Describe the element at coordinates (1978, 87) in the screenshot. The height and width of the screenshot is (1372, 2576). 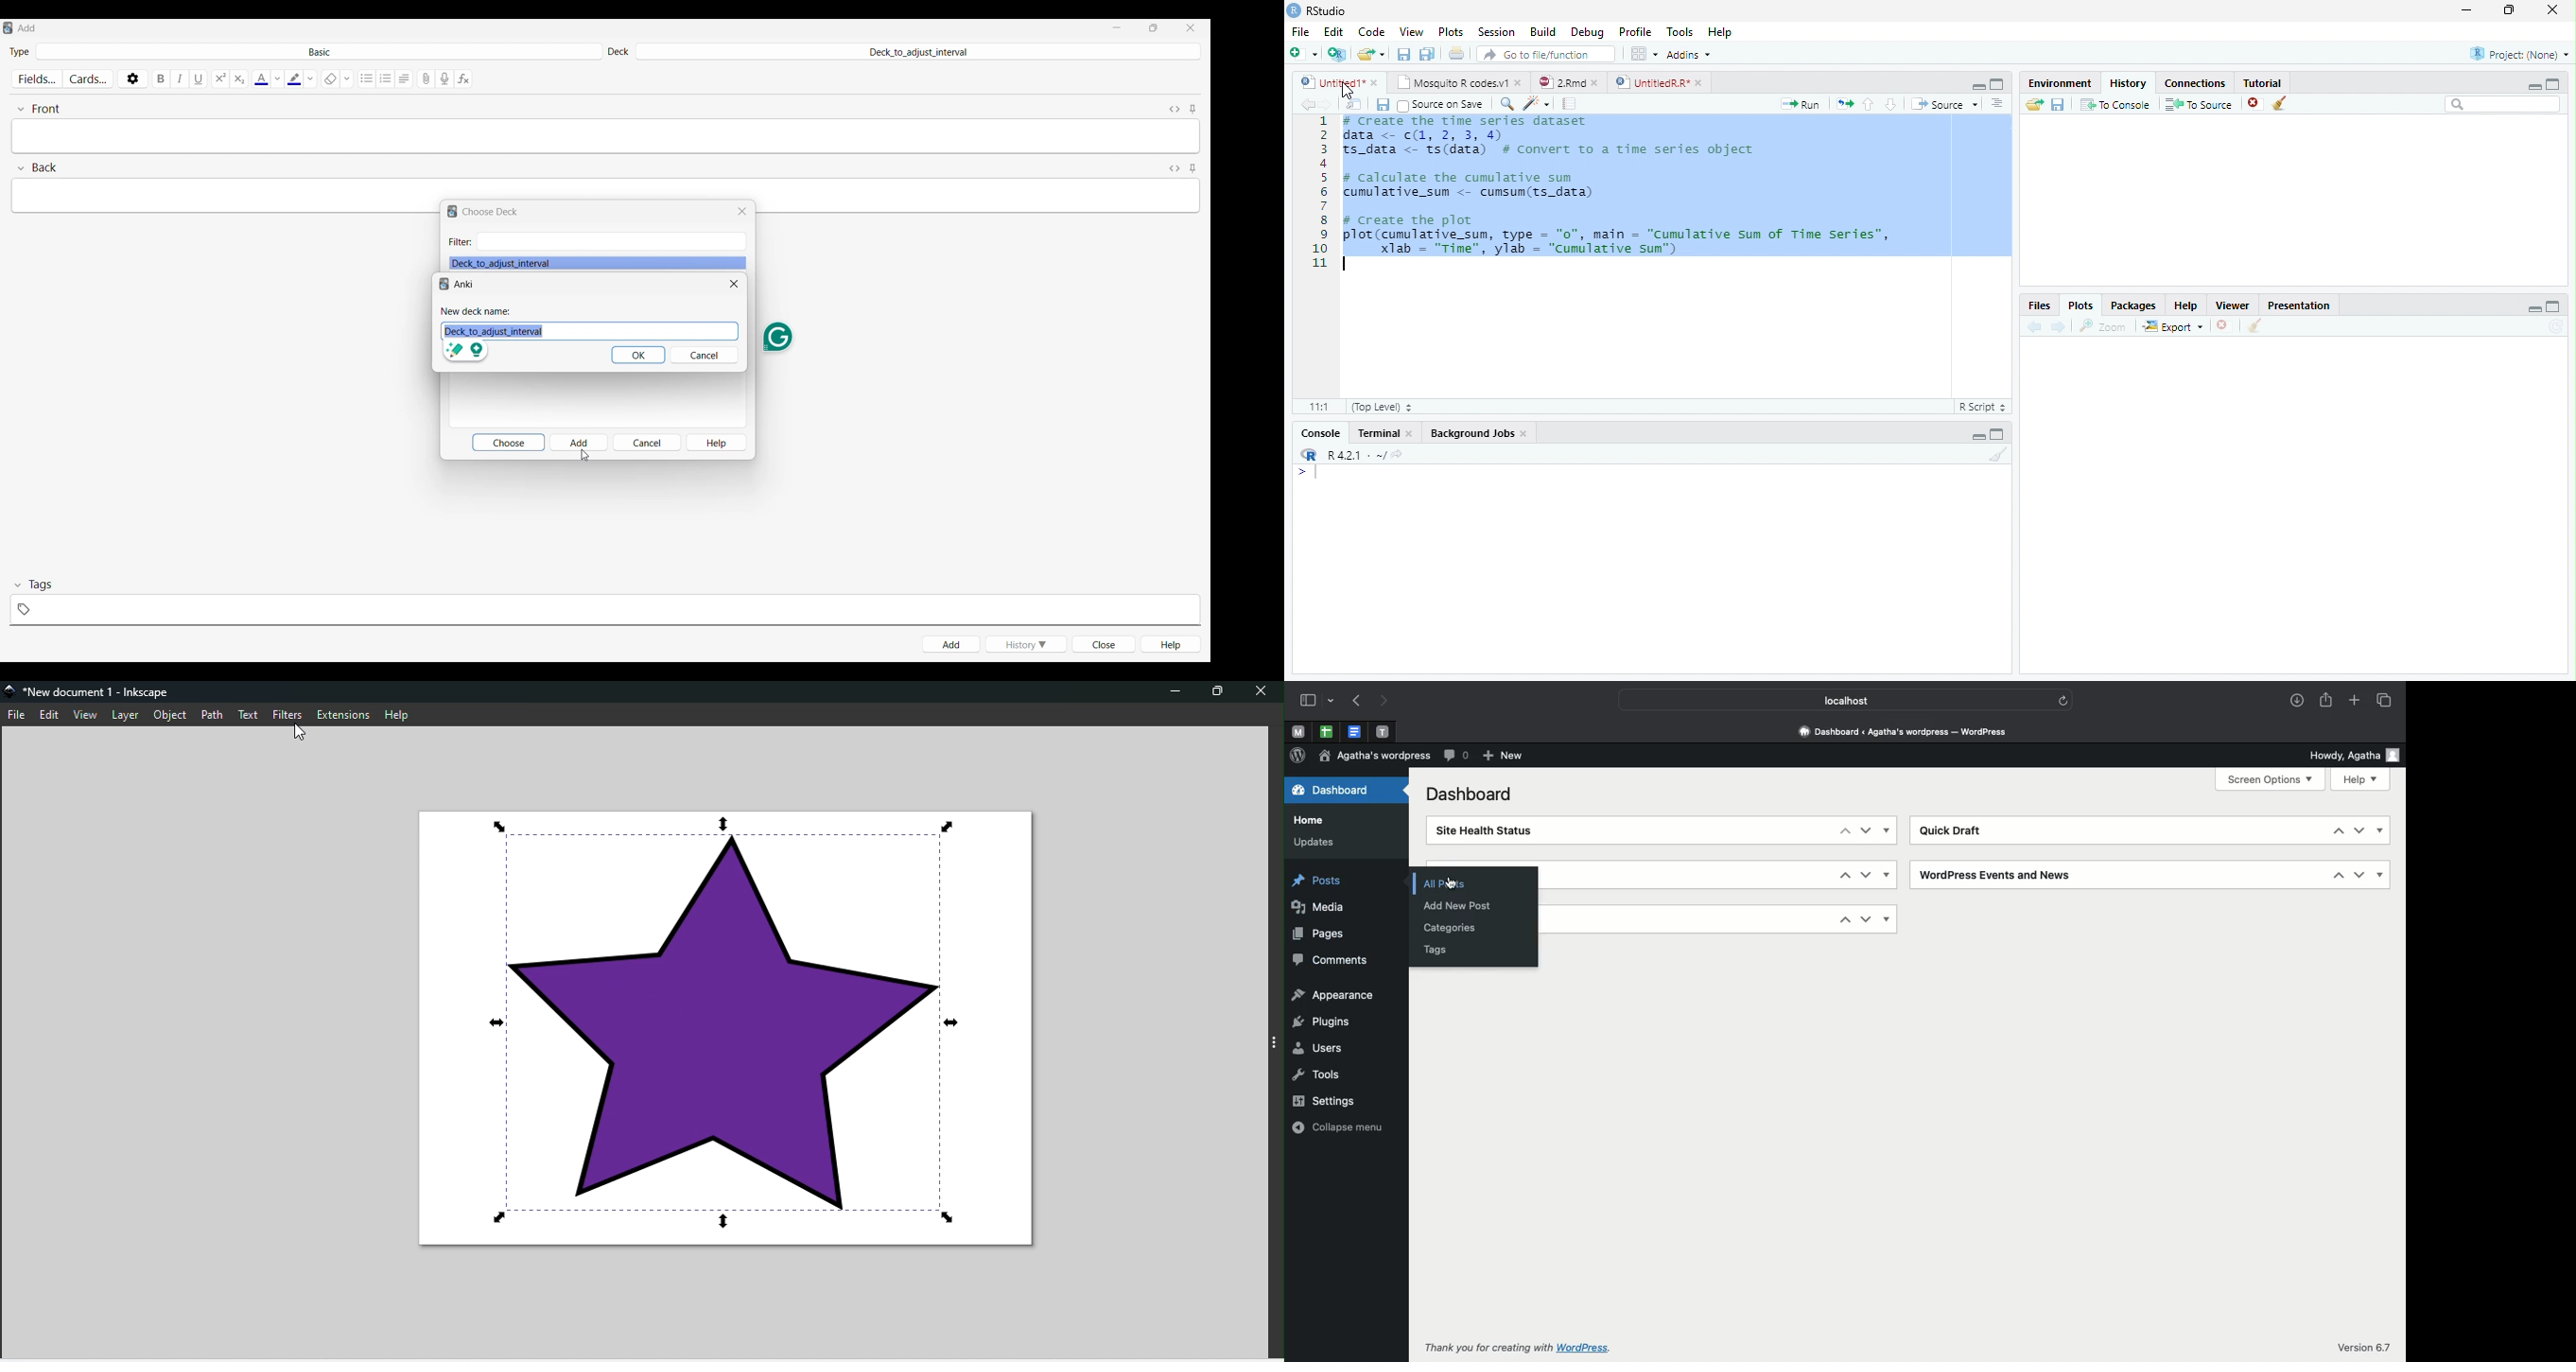
I see `Minimize` at that location.